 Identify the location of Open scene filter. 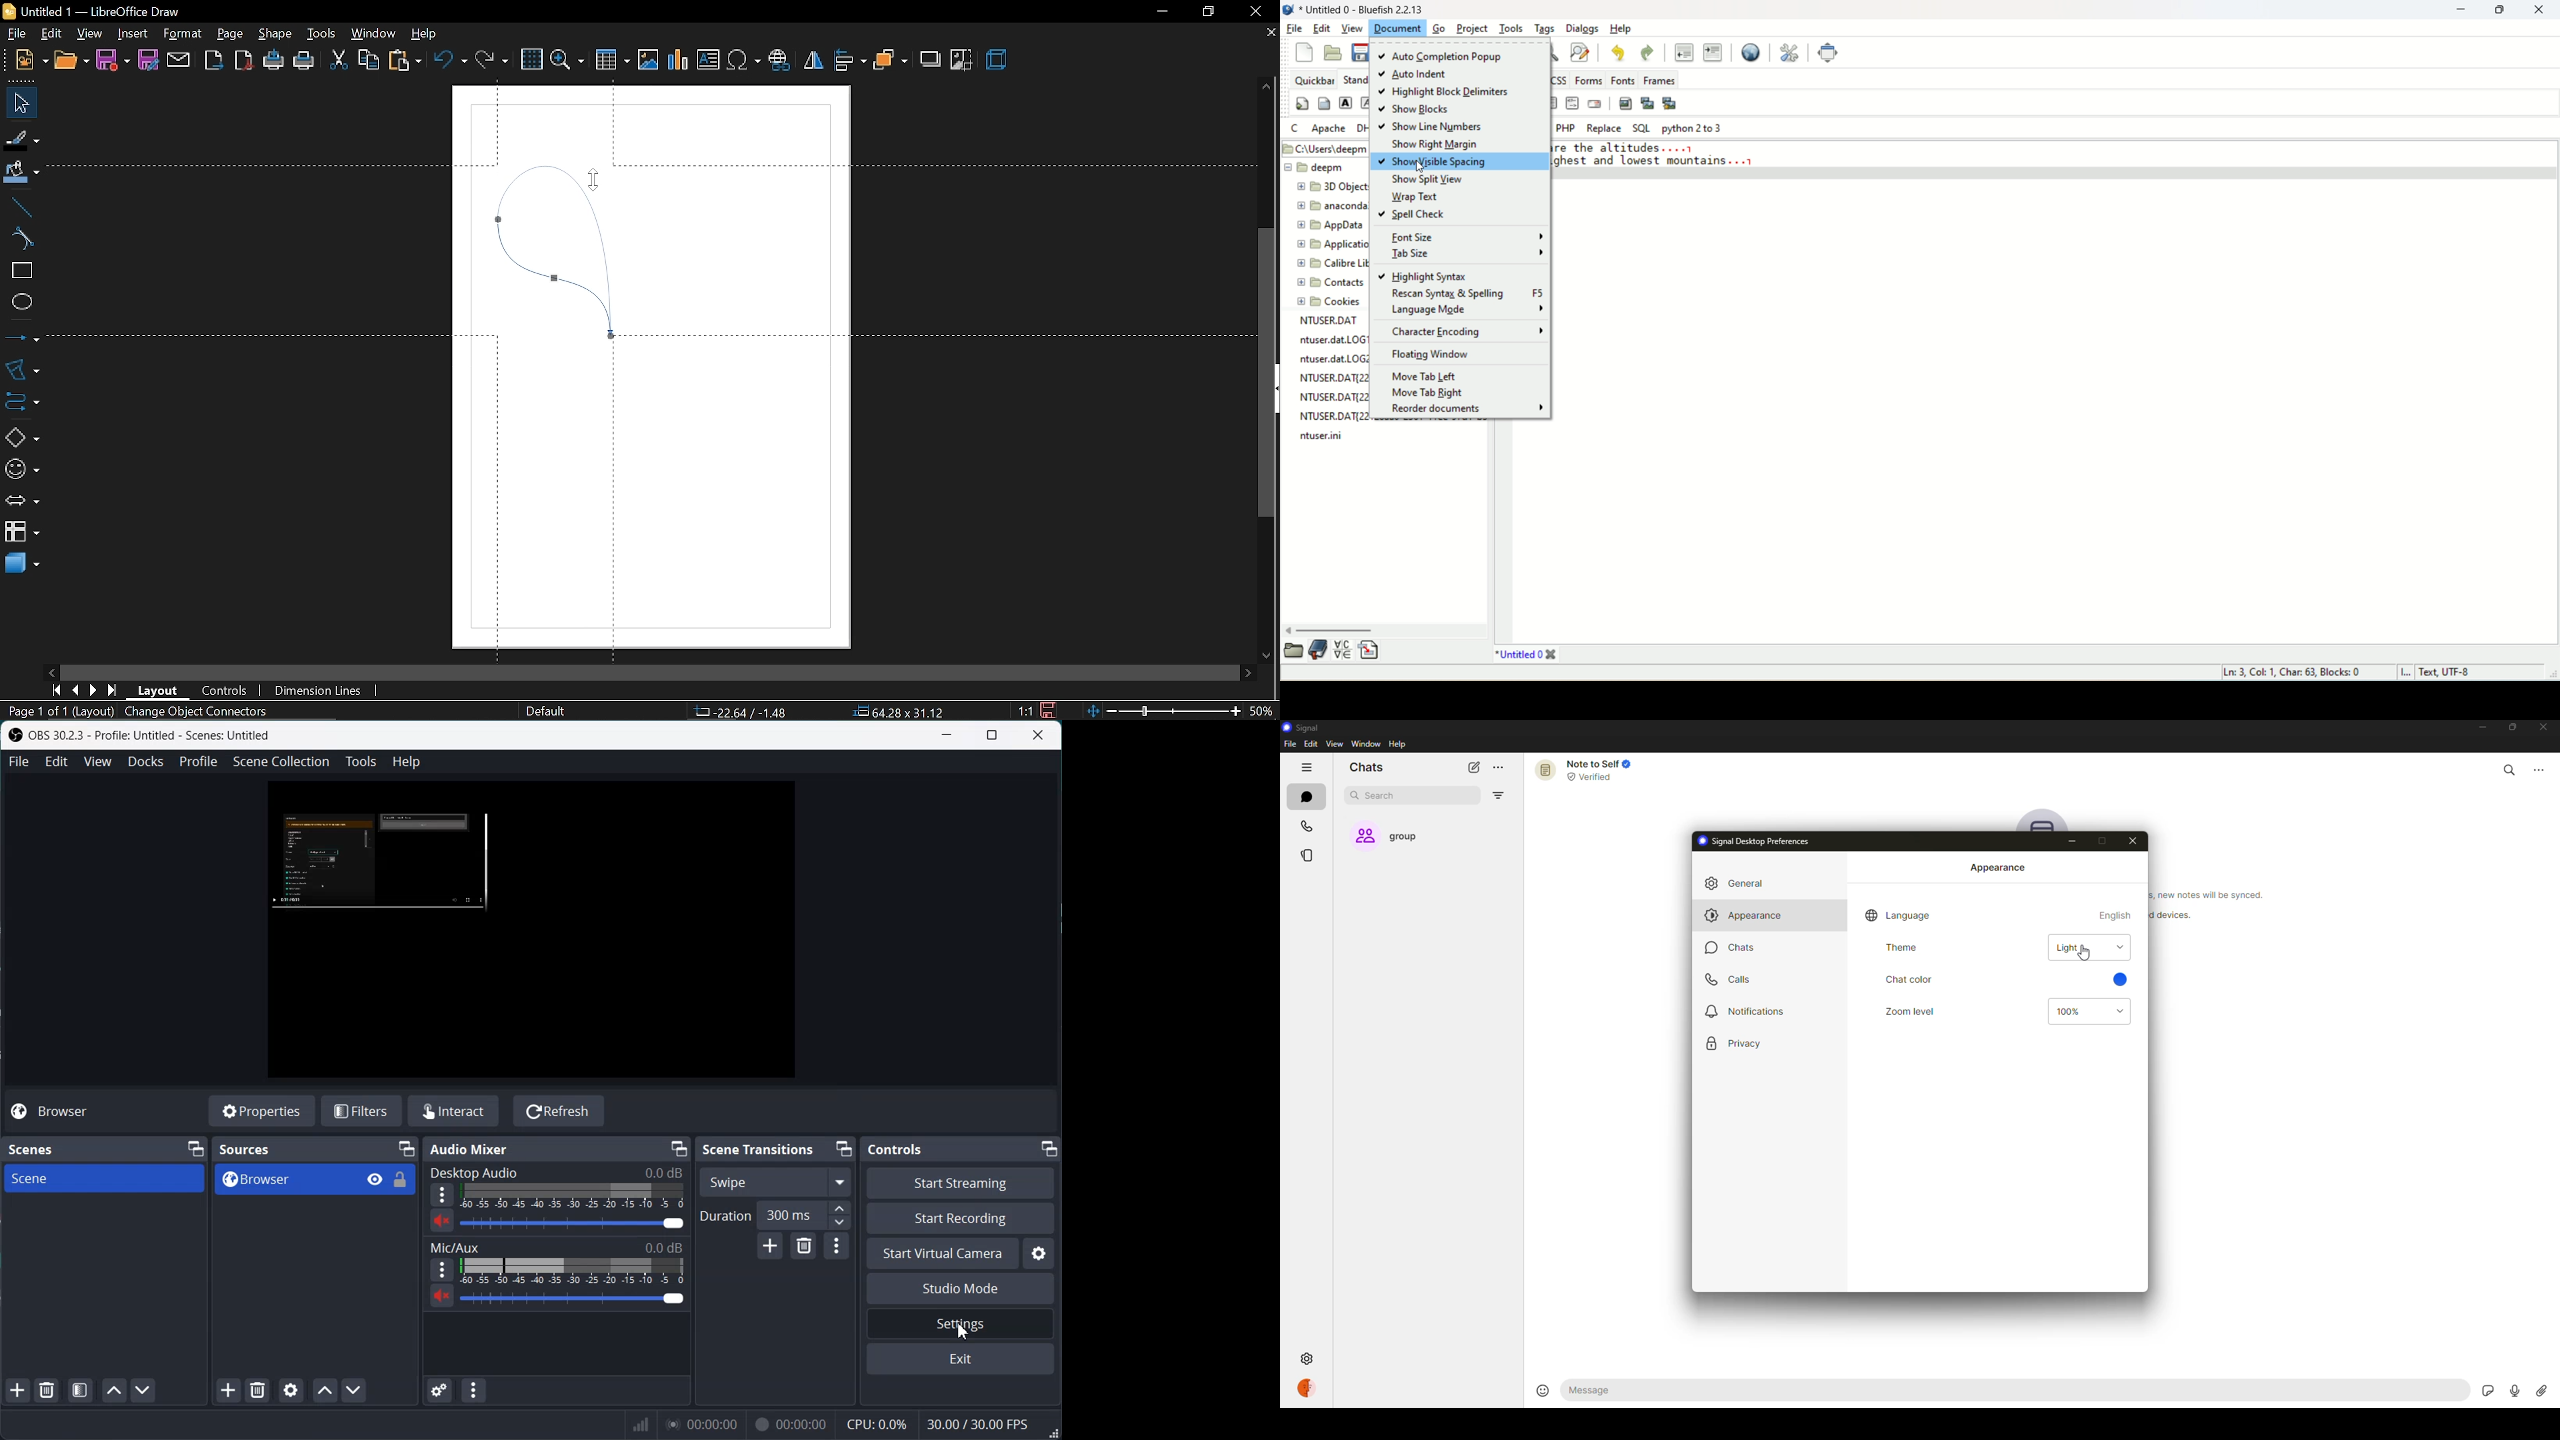
(80, 1391).